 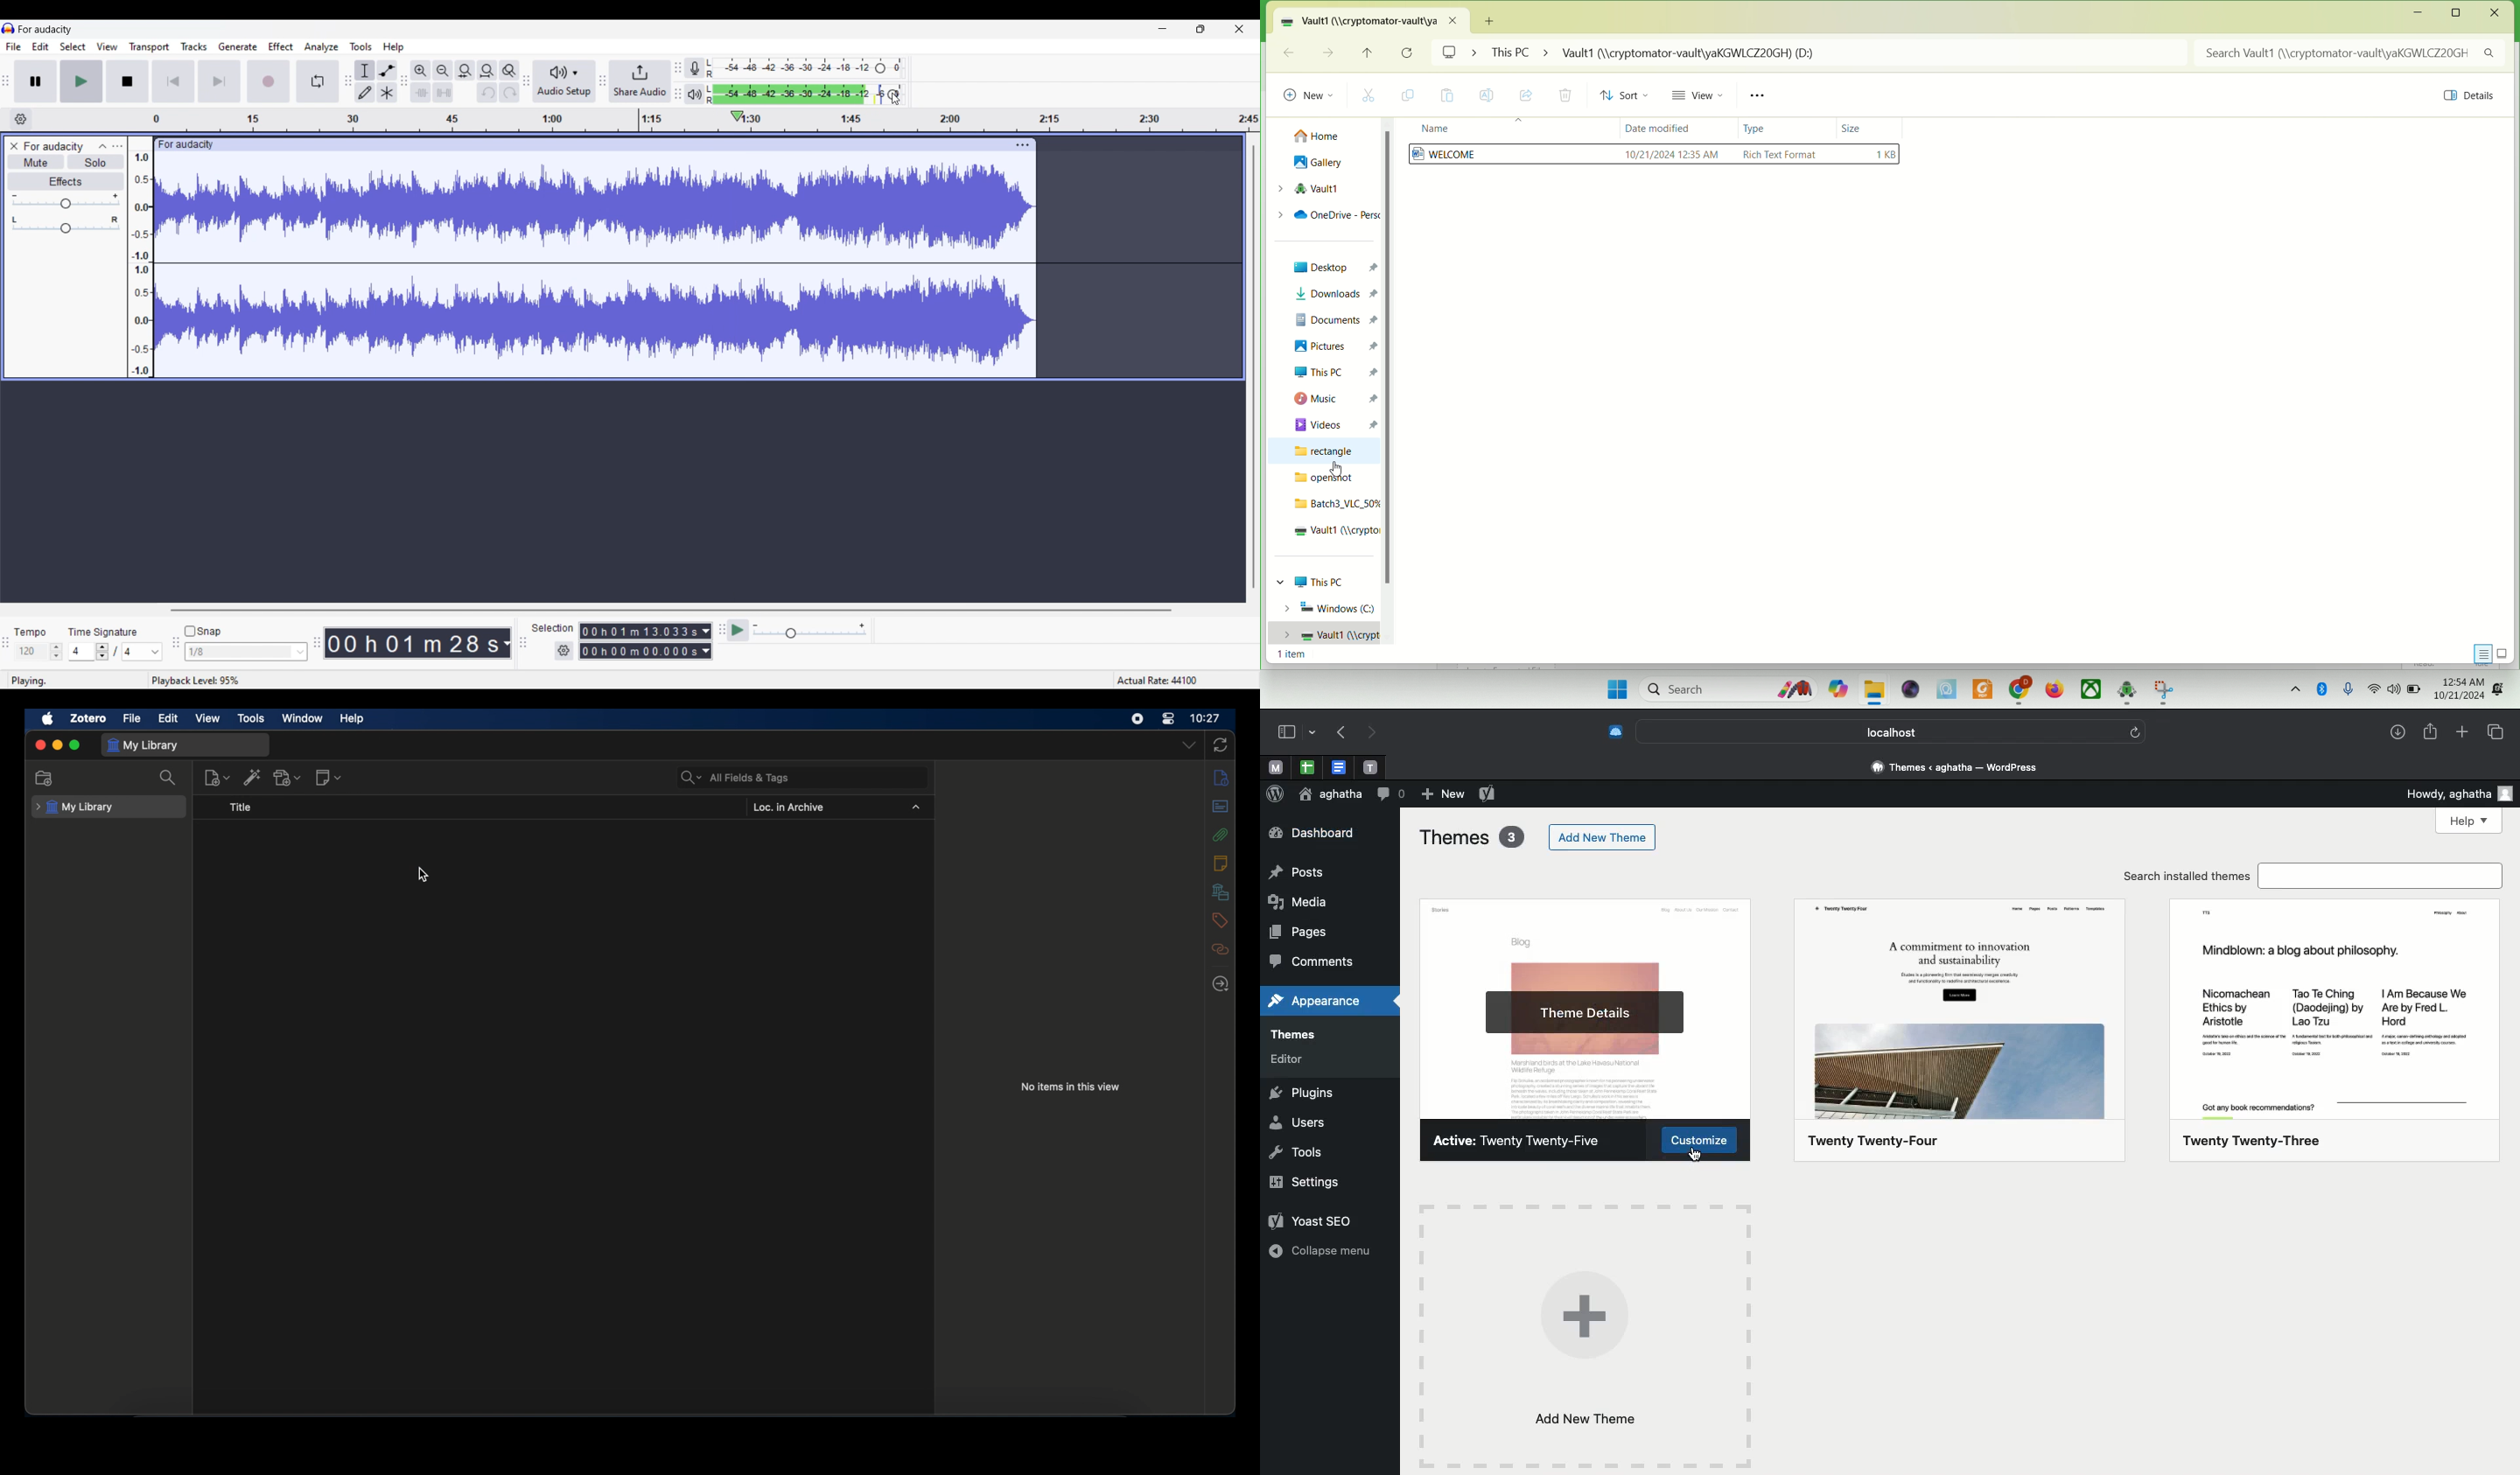 I want to click on Current track, so click(x=596, y=264).